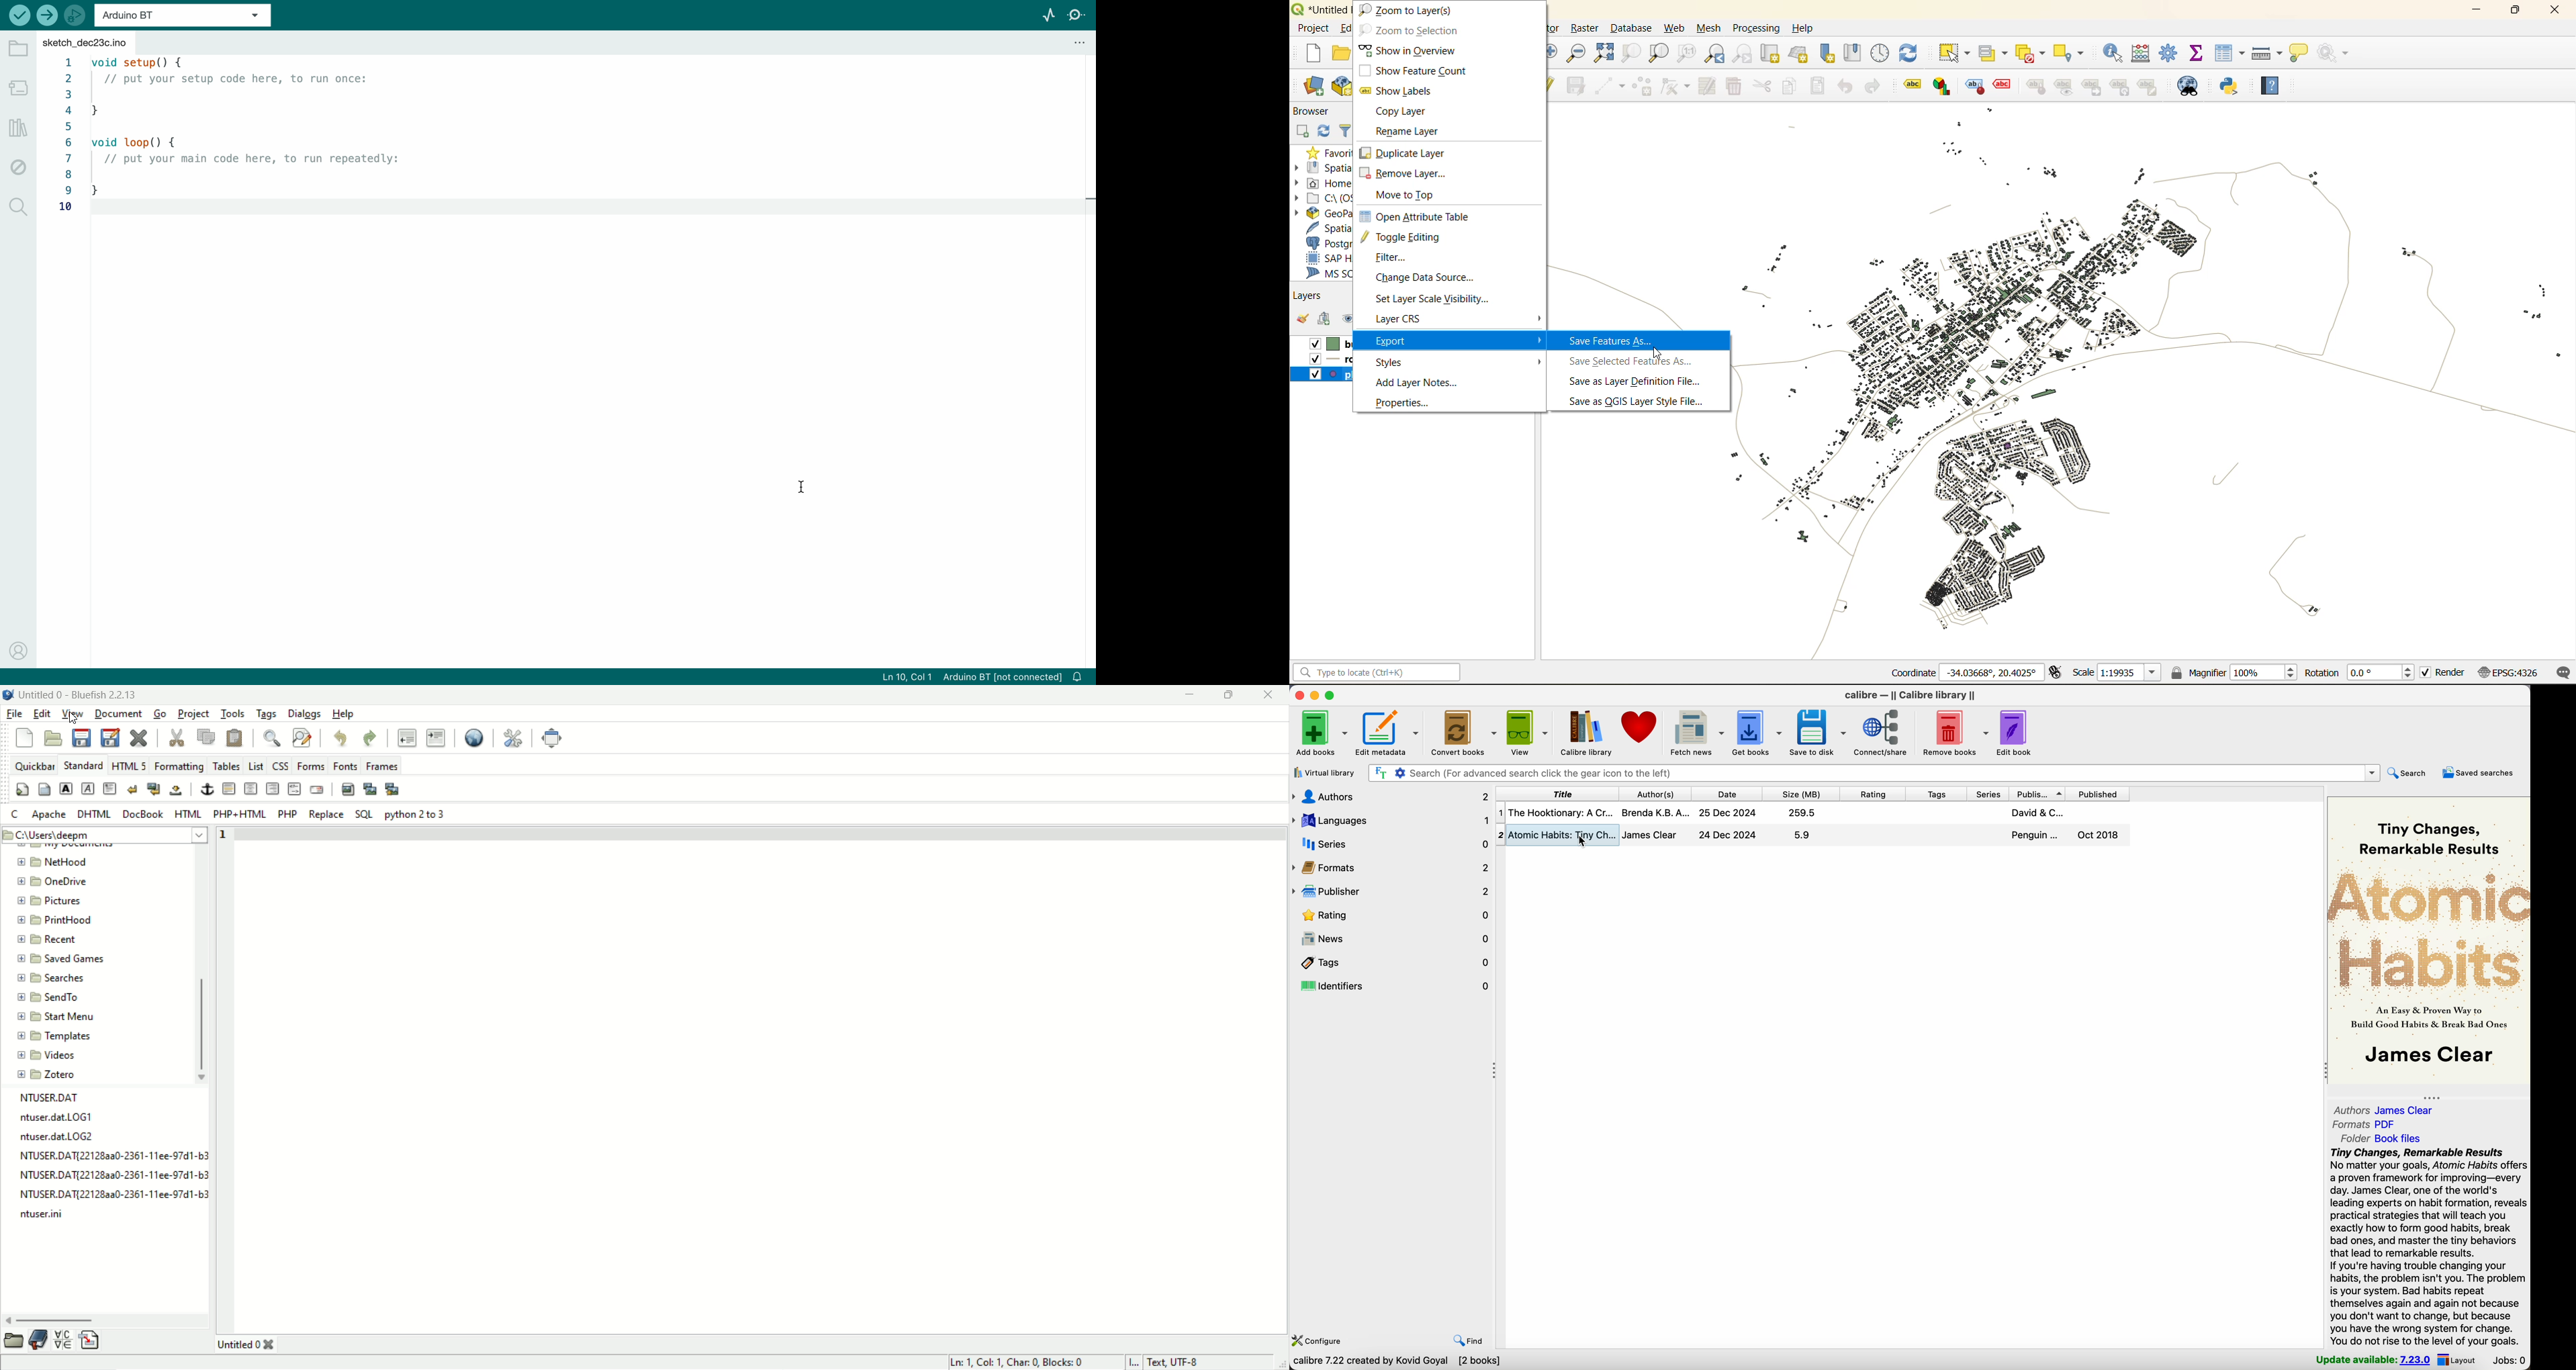 The image size is (2576, 1372). I want to click on zoom selection, so click(1630, 54).